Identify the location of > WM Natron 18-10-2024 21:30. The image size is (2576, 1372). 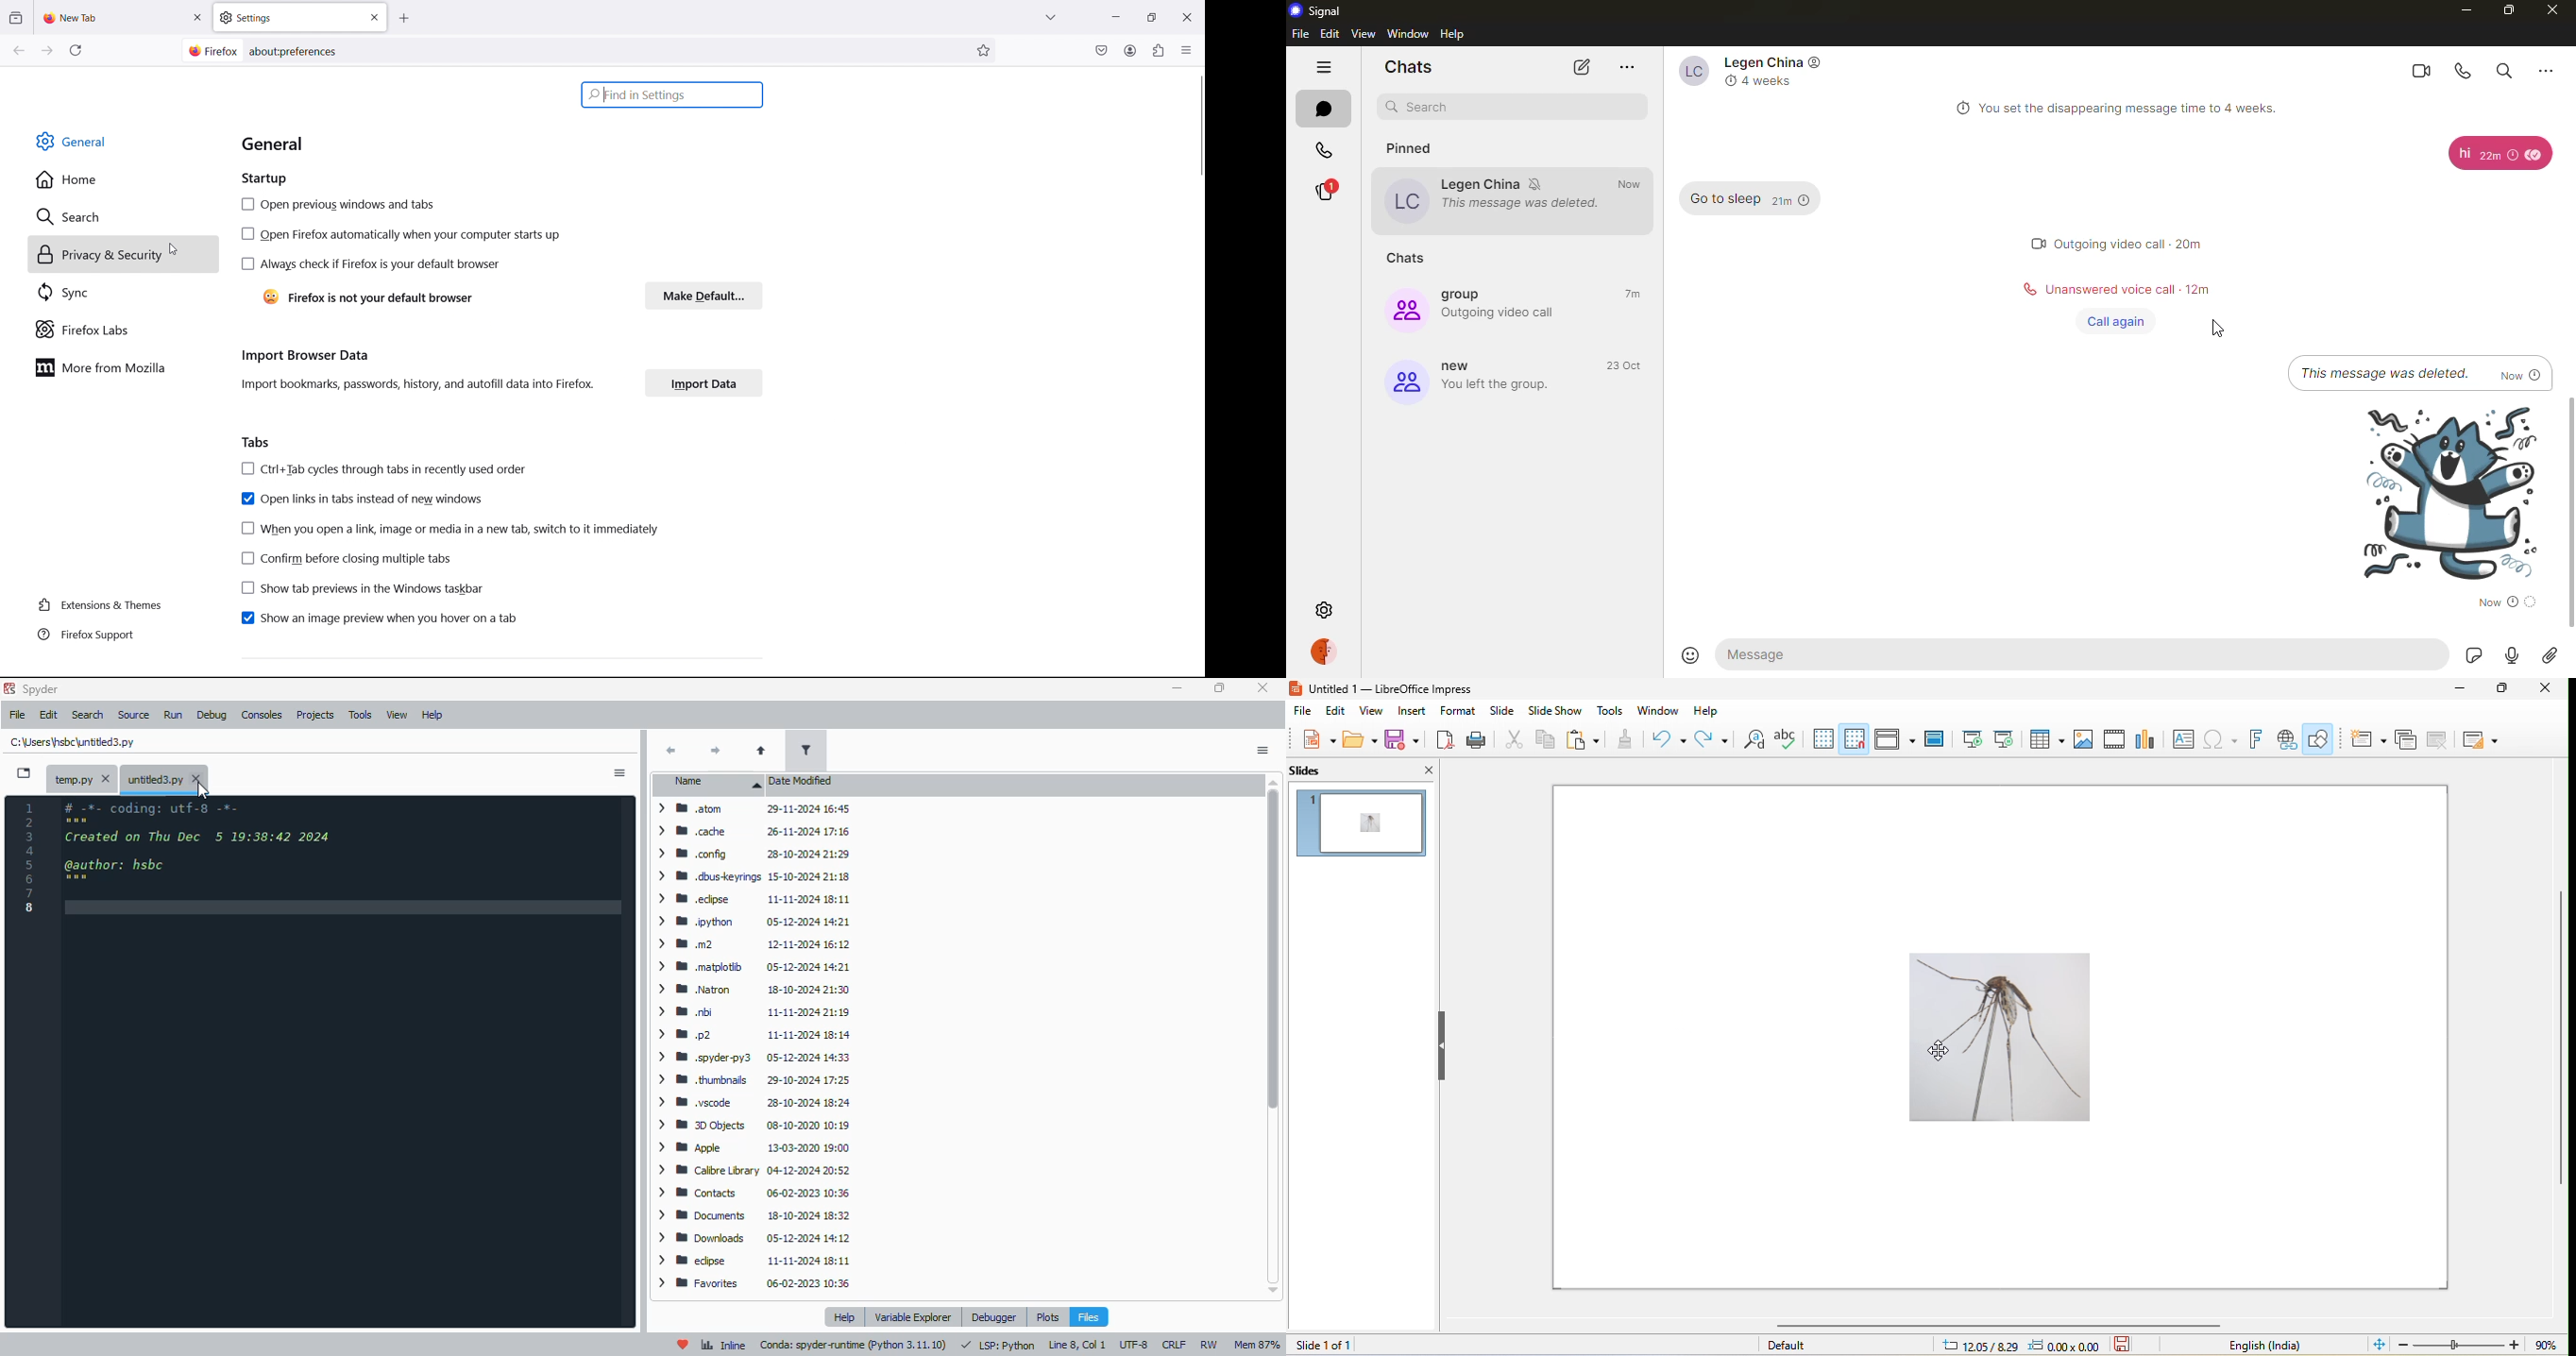
(749, 989).